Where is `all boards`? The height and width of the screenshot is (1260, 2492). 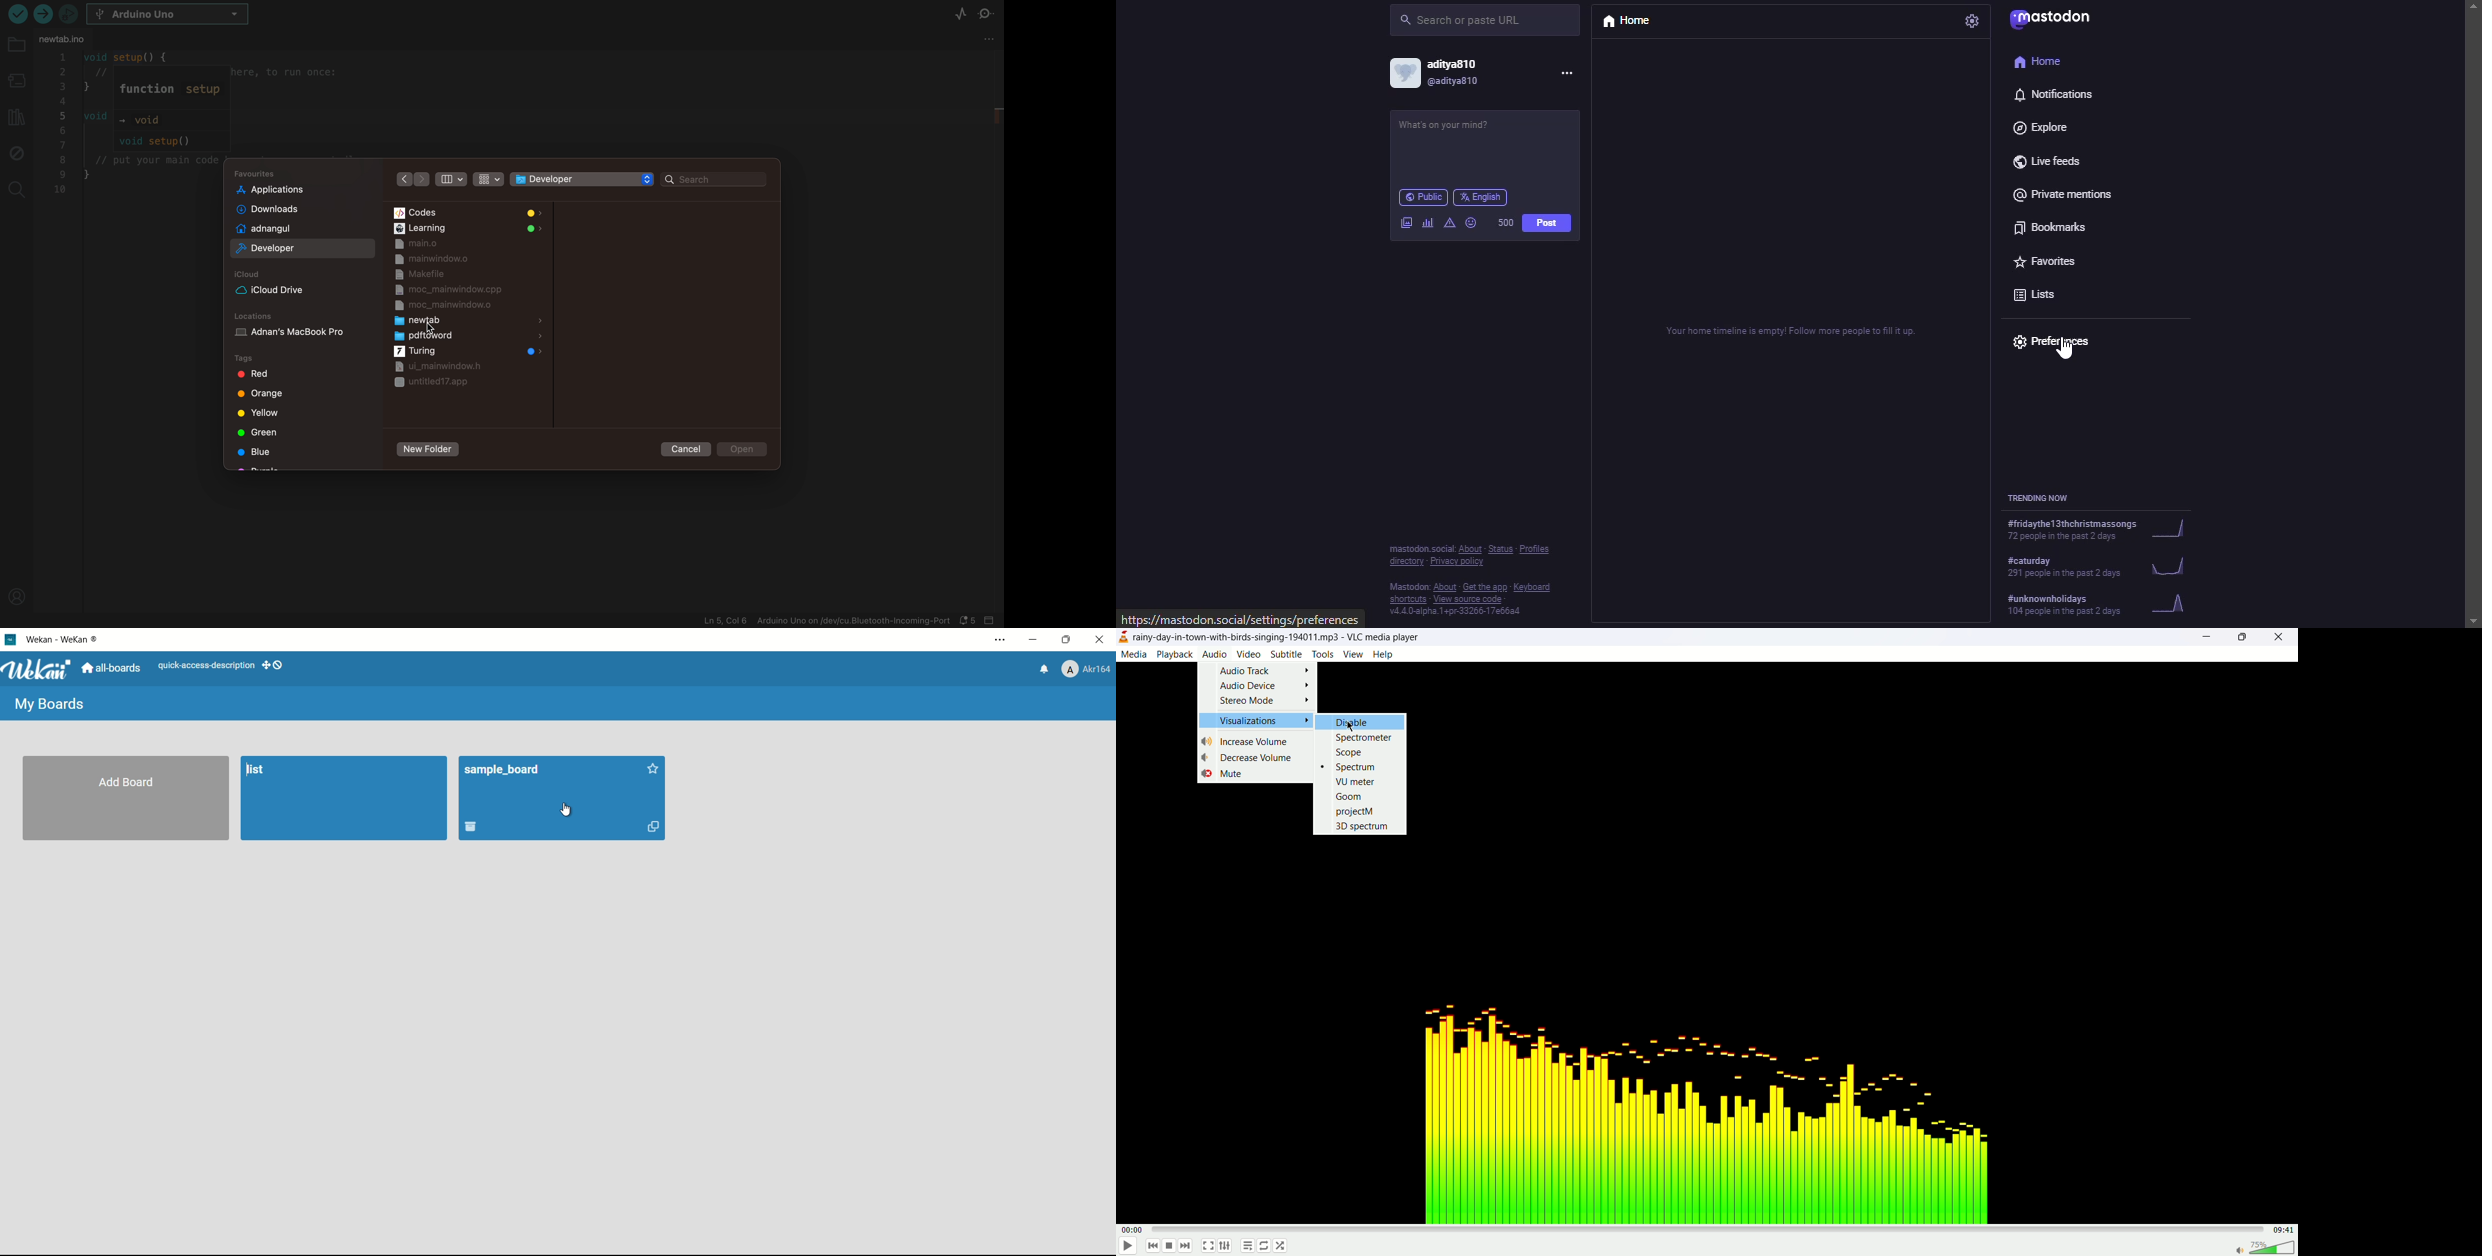
all boards is located at coordinates (114, 668).